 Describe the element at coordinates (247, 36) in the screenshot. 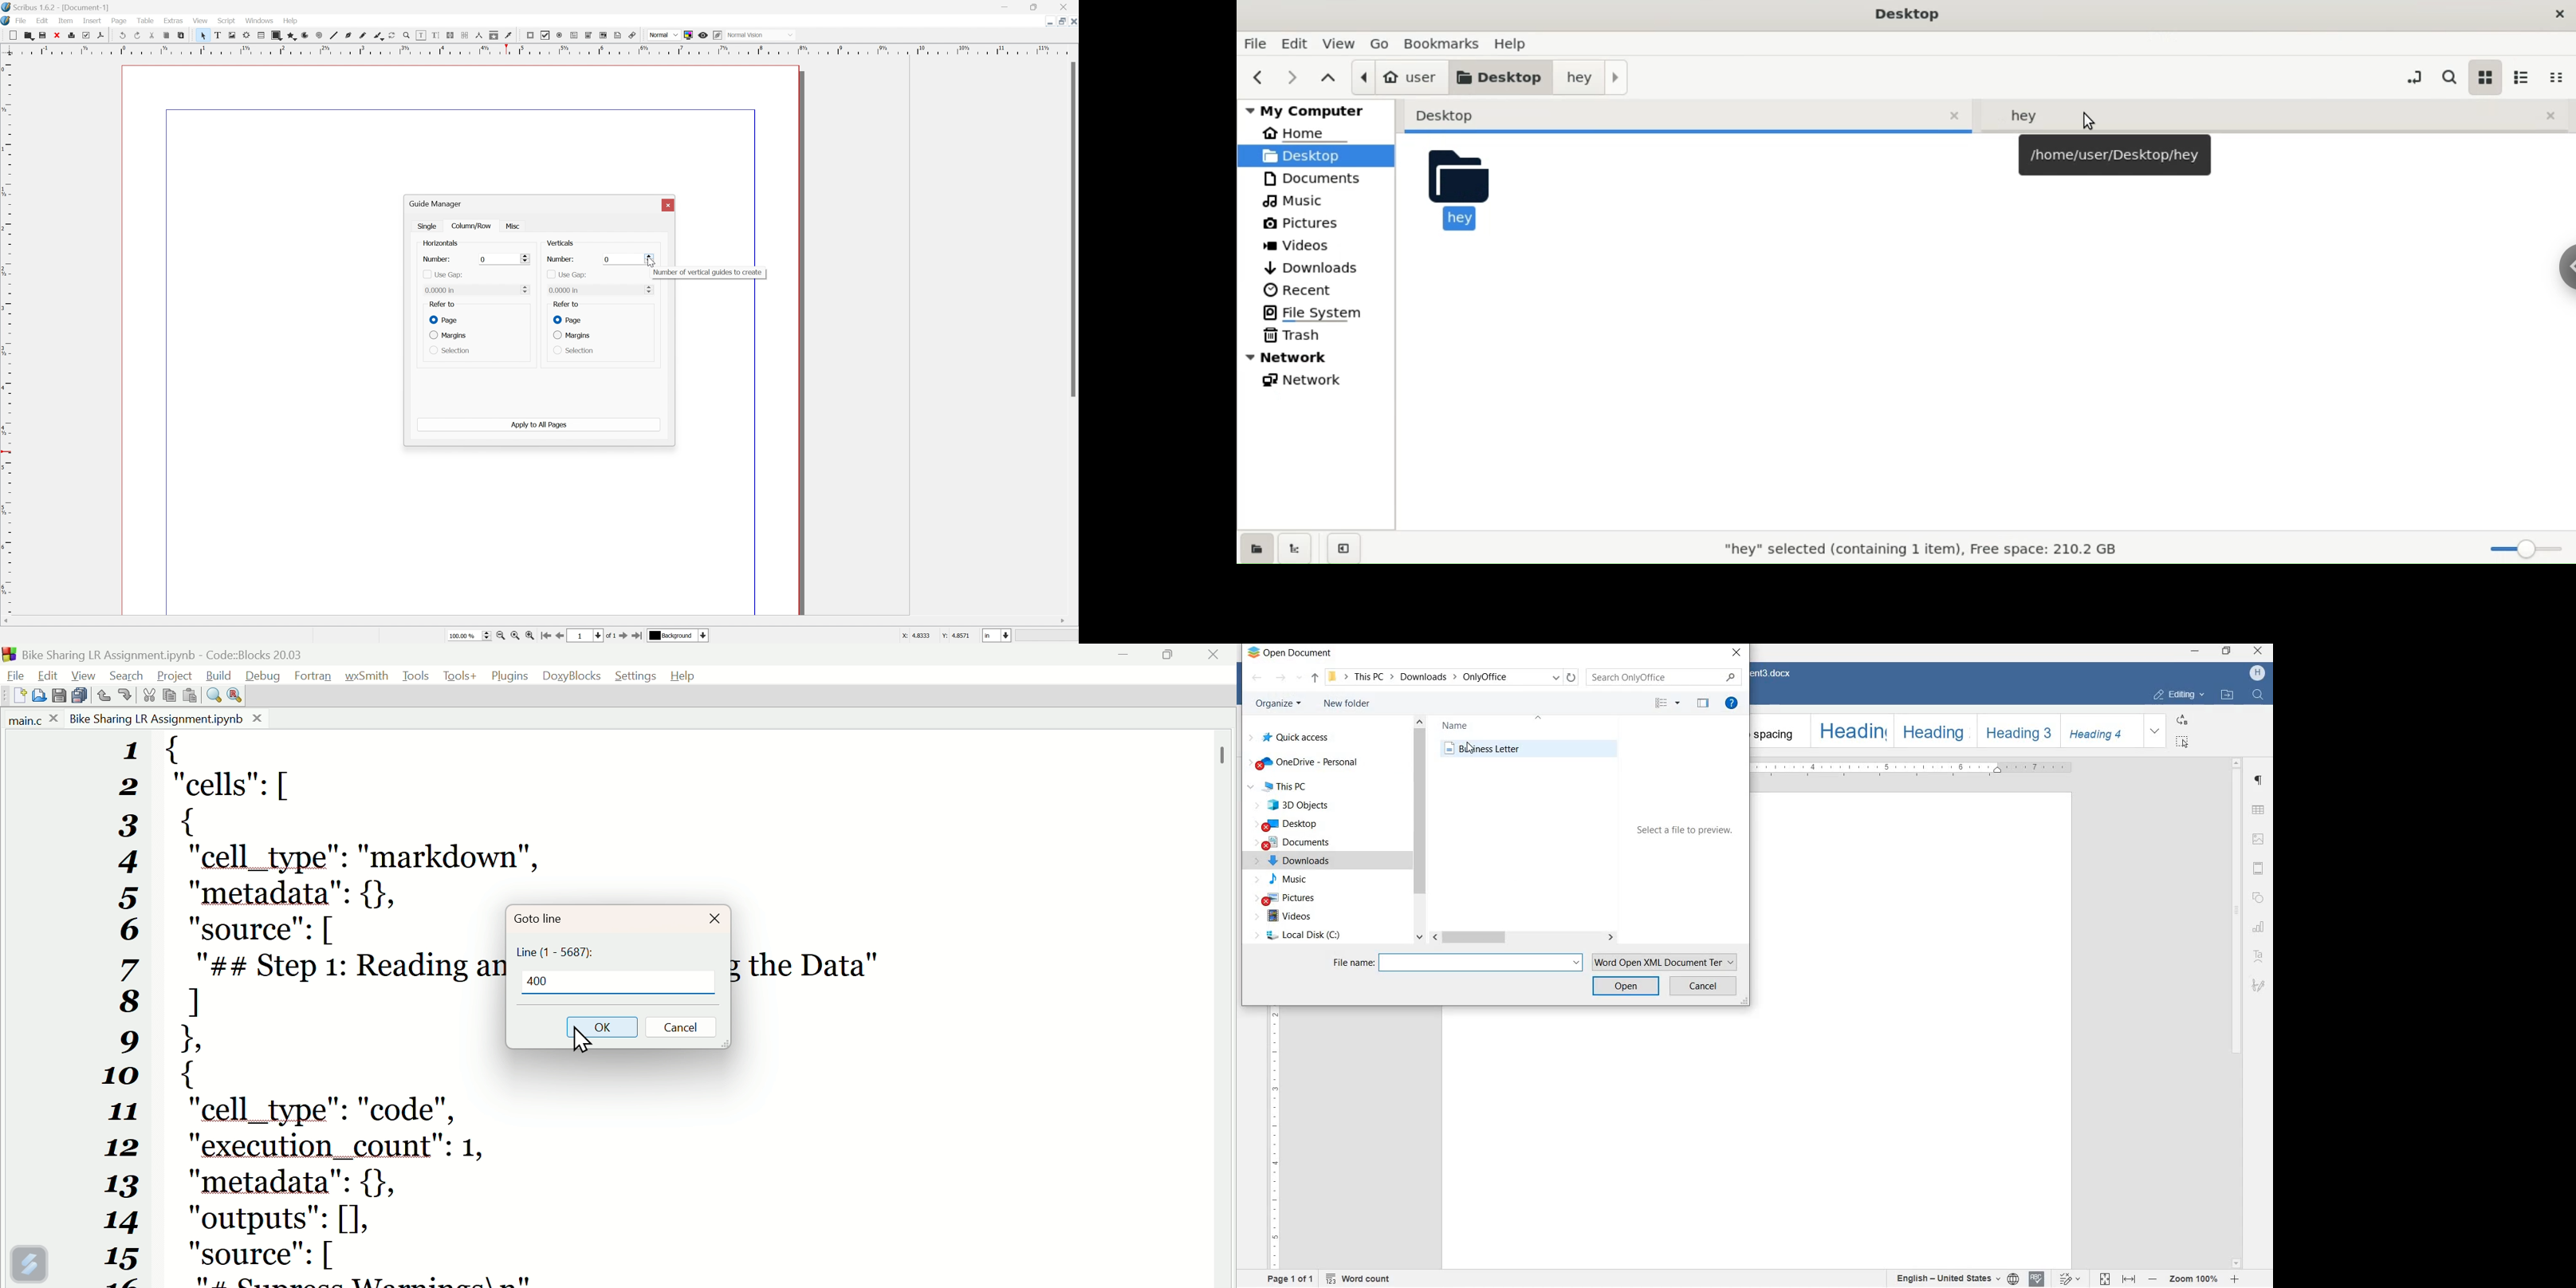

I see `render frame` at that location.